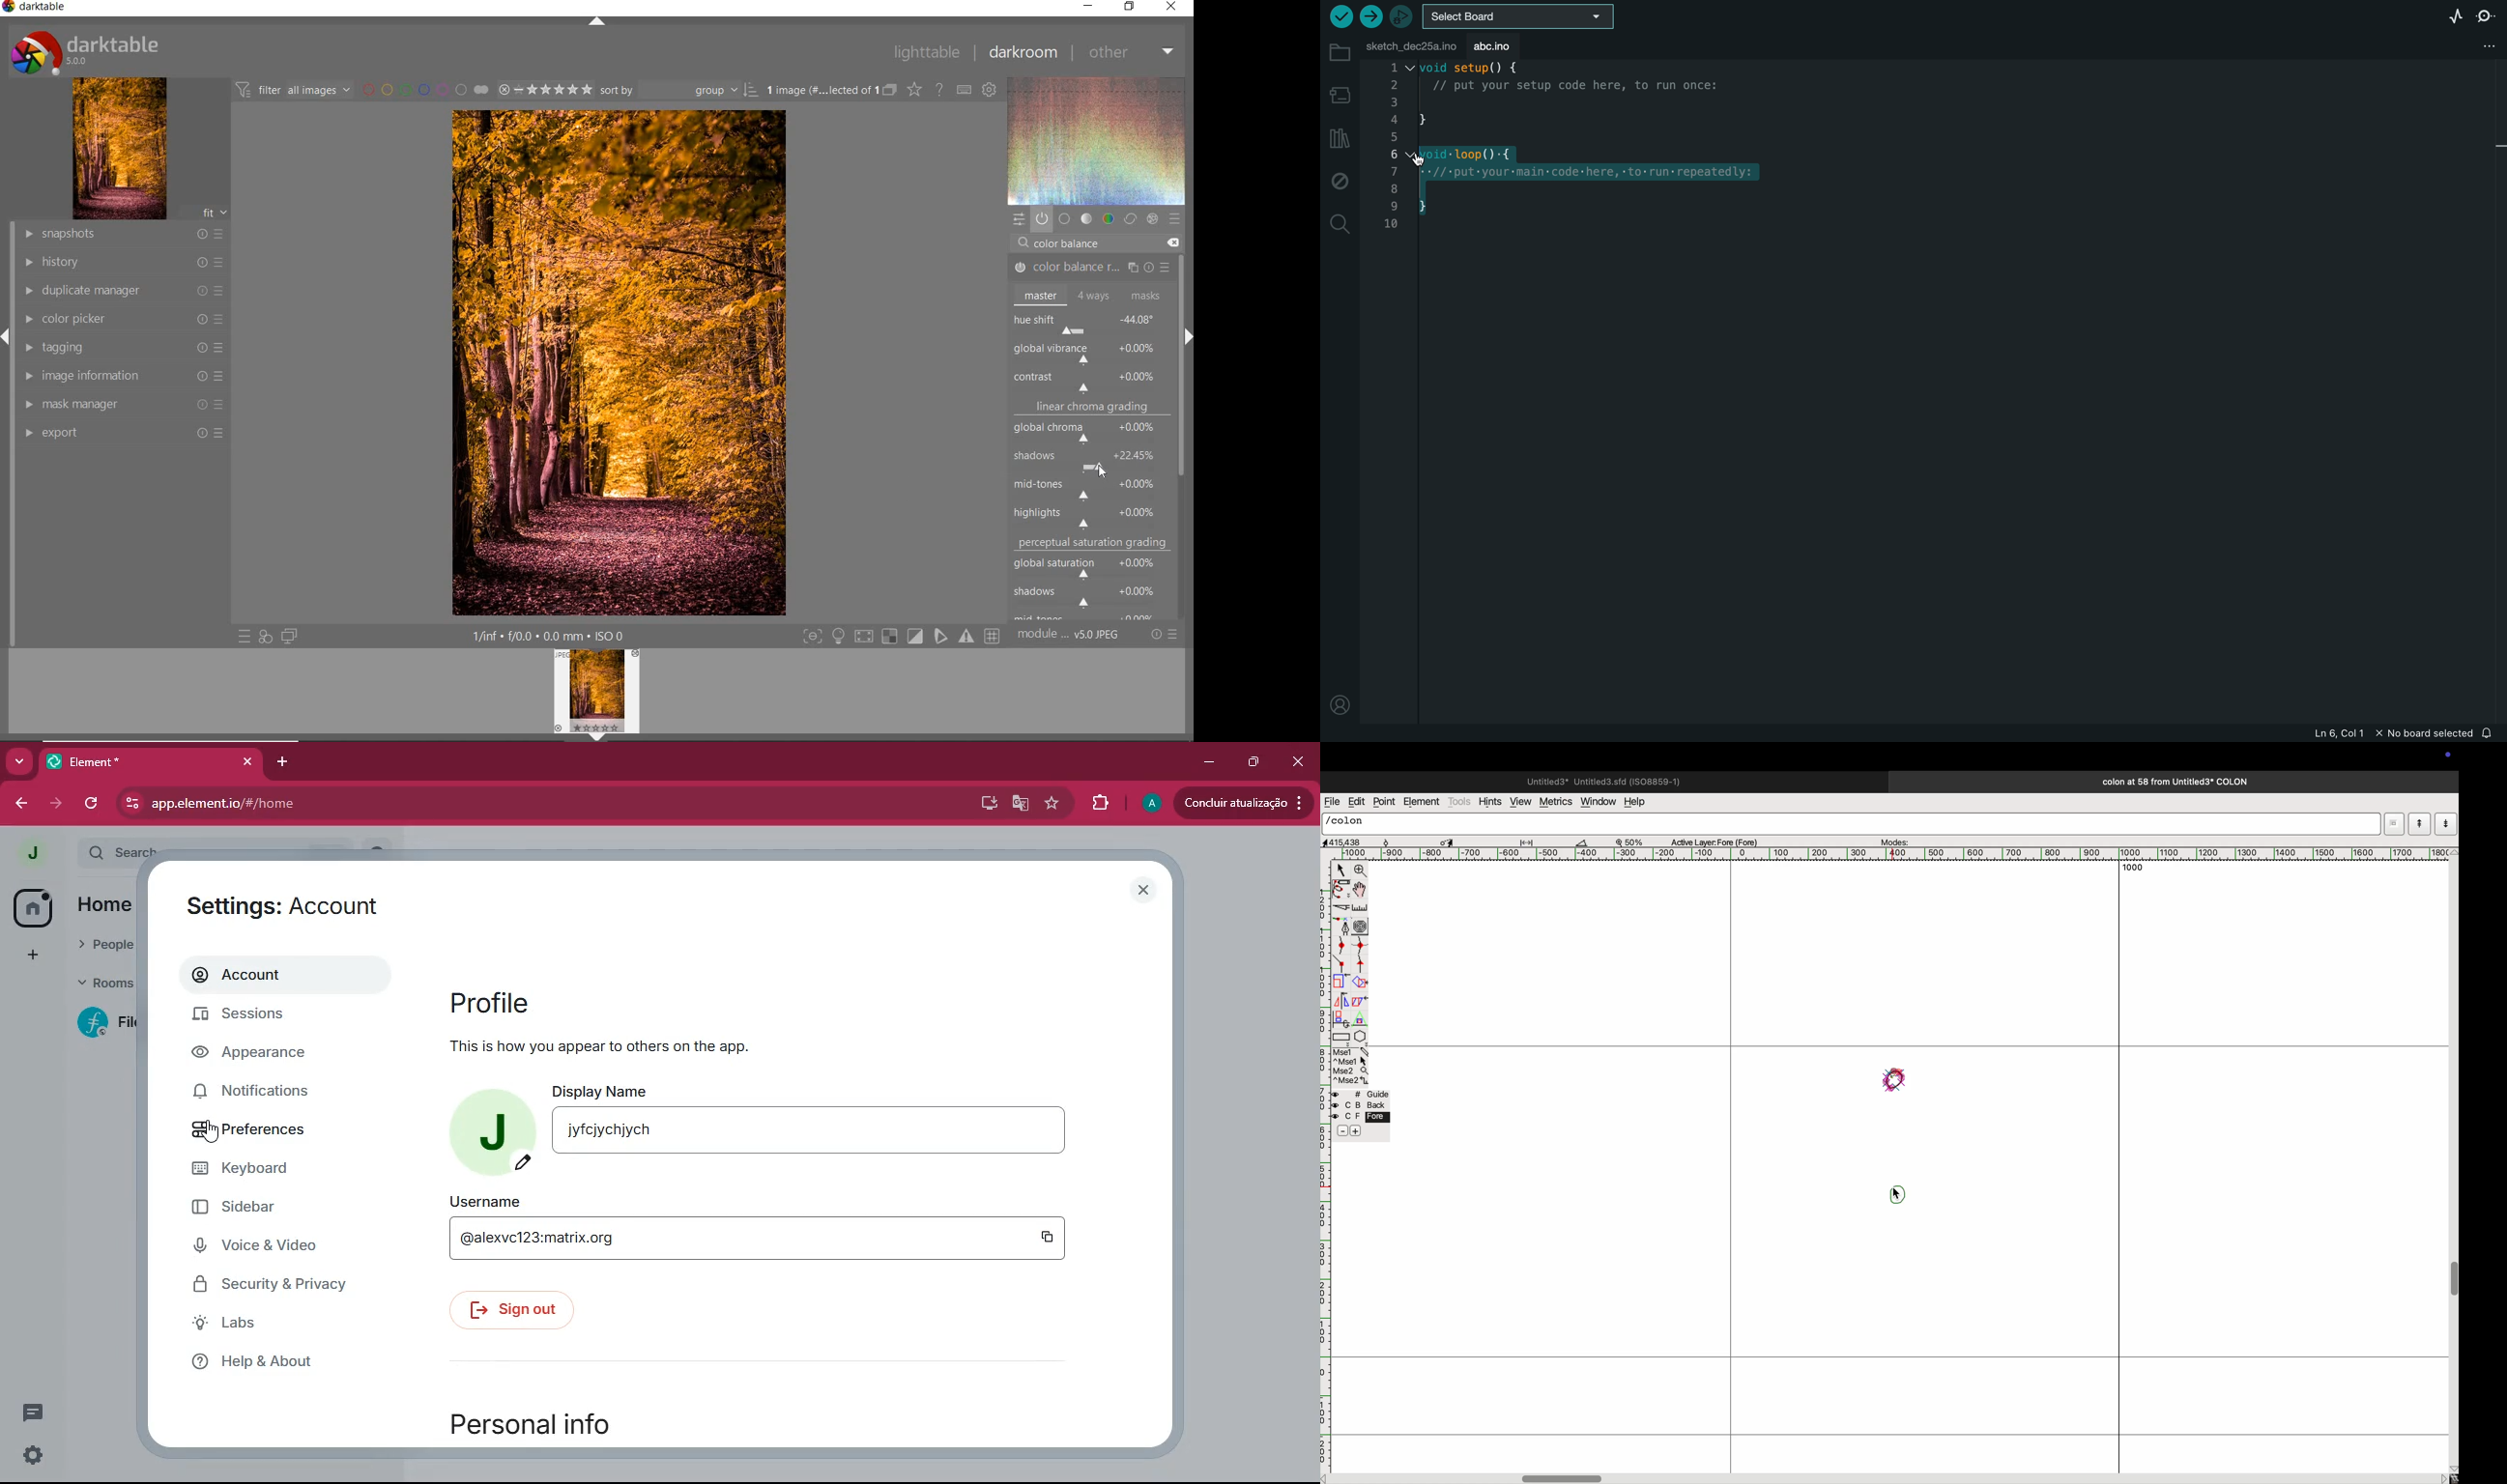  What do you see at coordinates (1096, 543) in the screenshot?
I see `perceptual saturation grading` at bounding box center [1096, 543].